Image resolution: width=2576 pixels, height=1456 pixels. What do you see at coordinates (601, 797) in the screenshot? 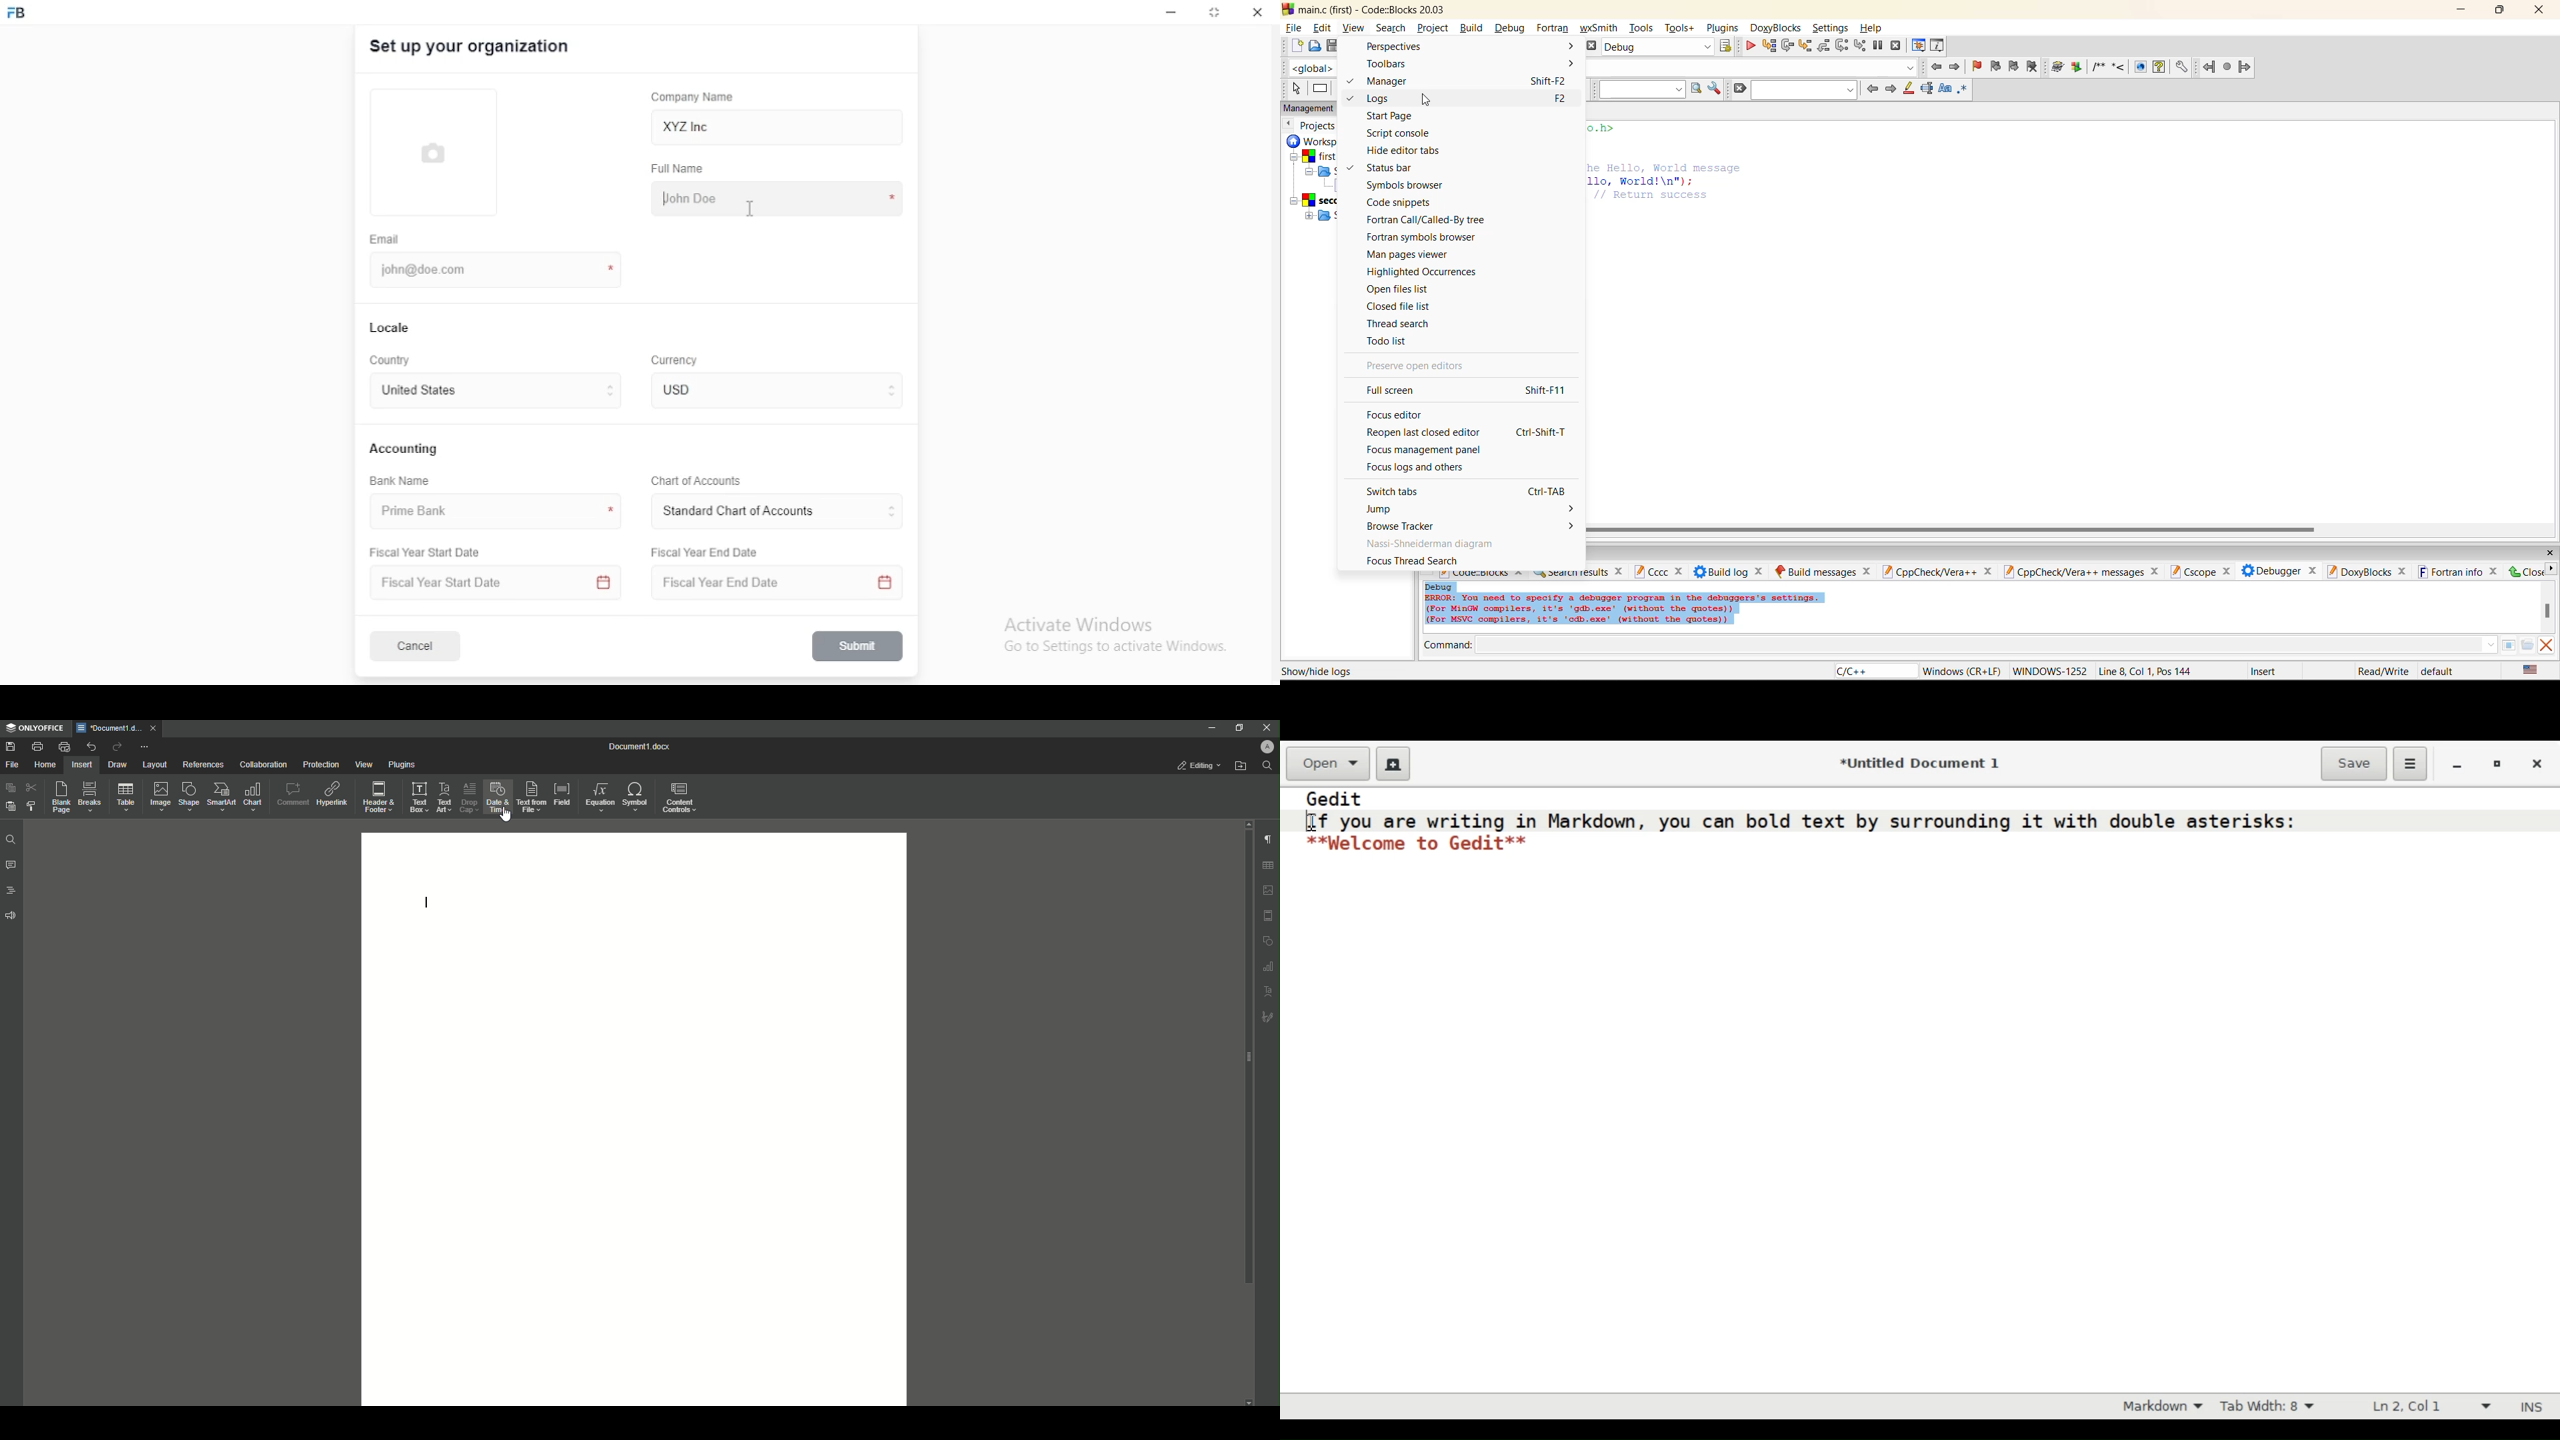
I see `Equation` at bounding box center [601, 797].